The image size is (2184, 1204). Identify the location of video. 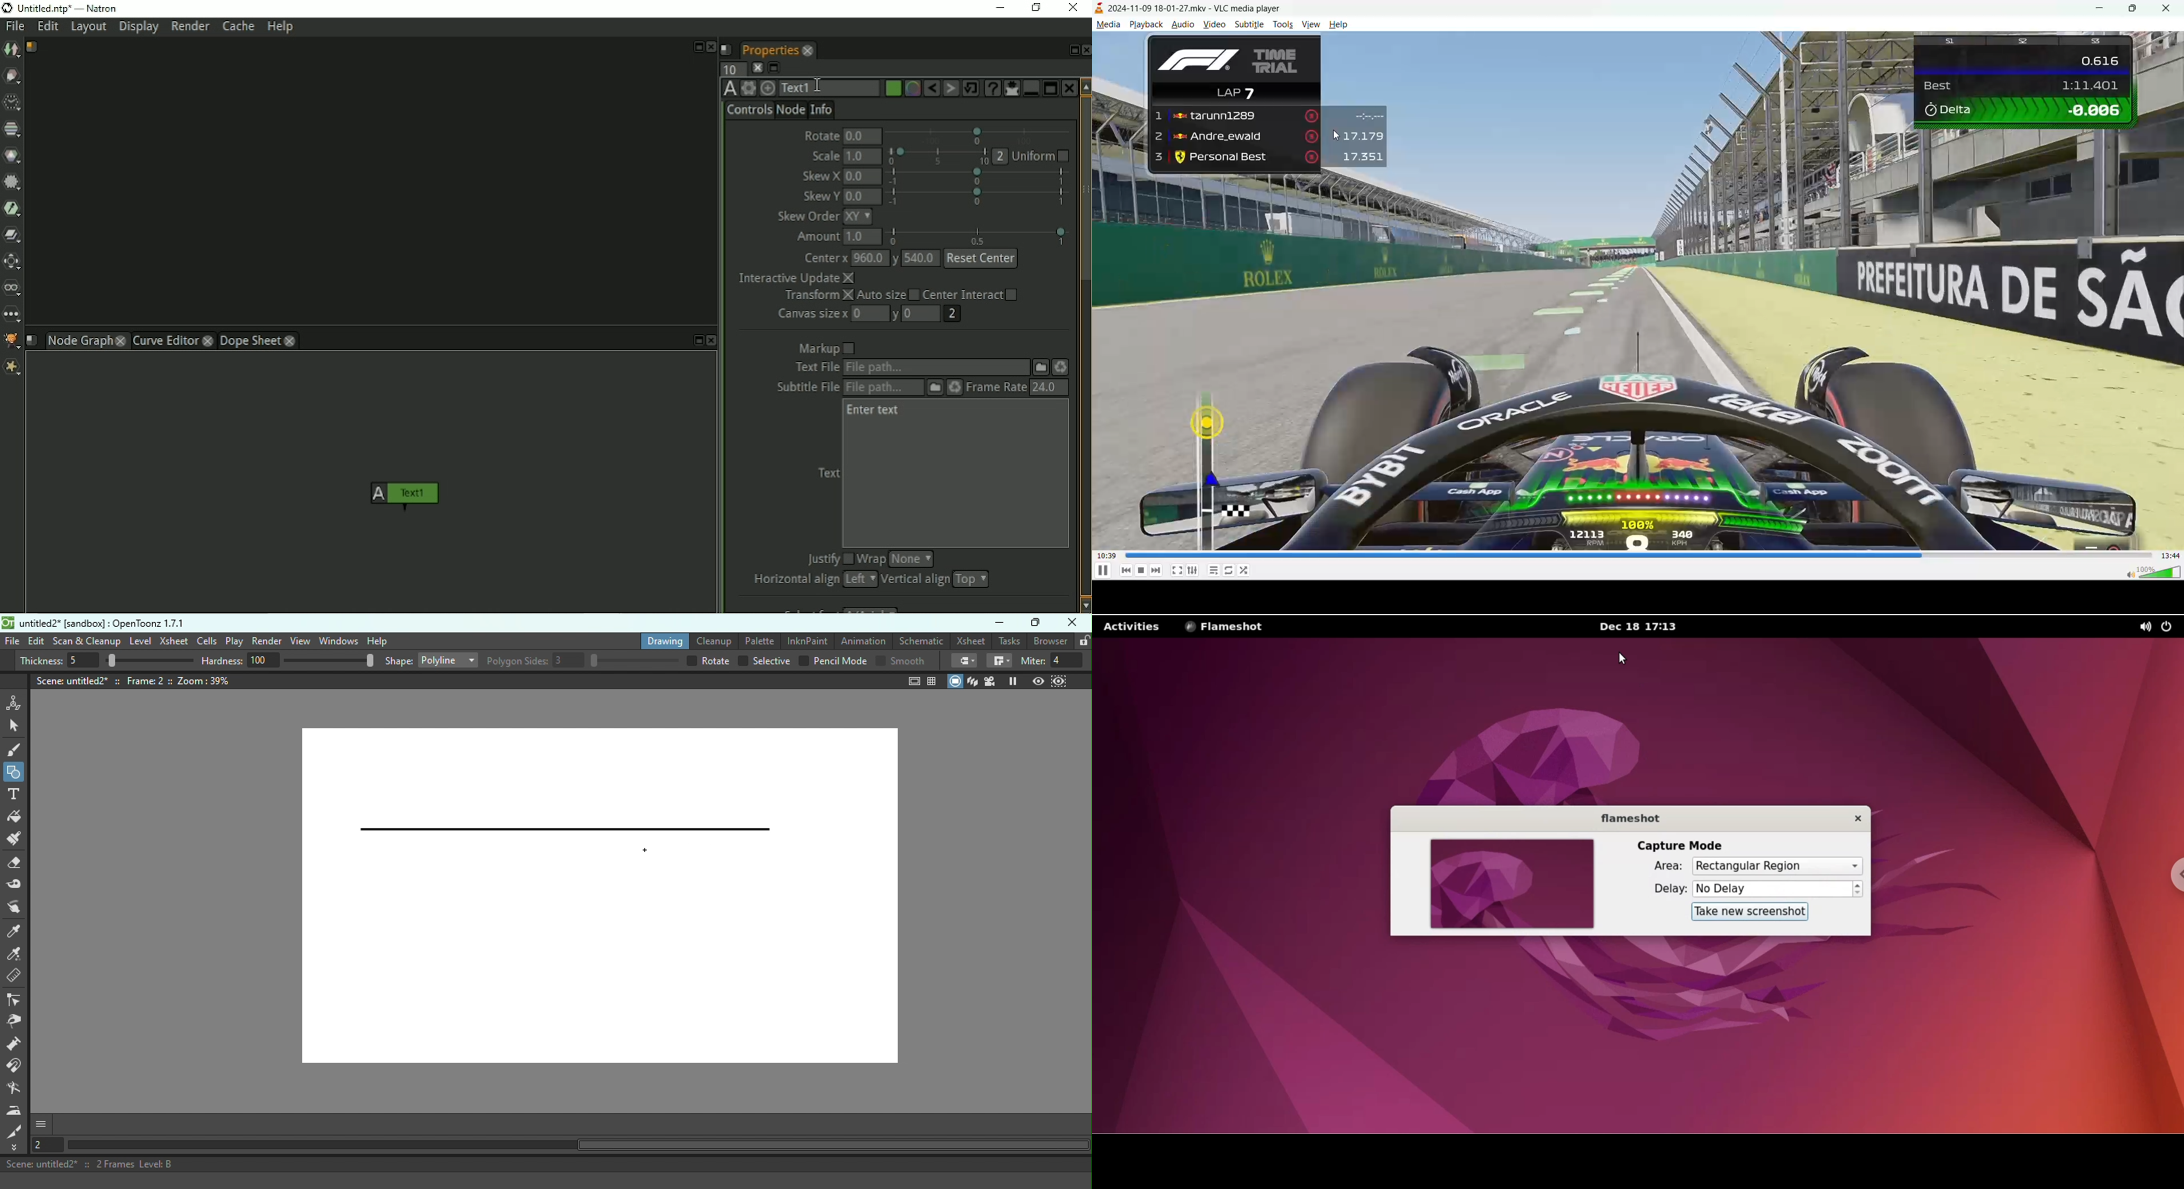
(1638, 292).